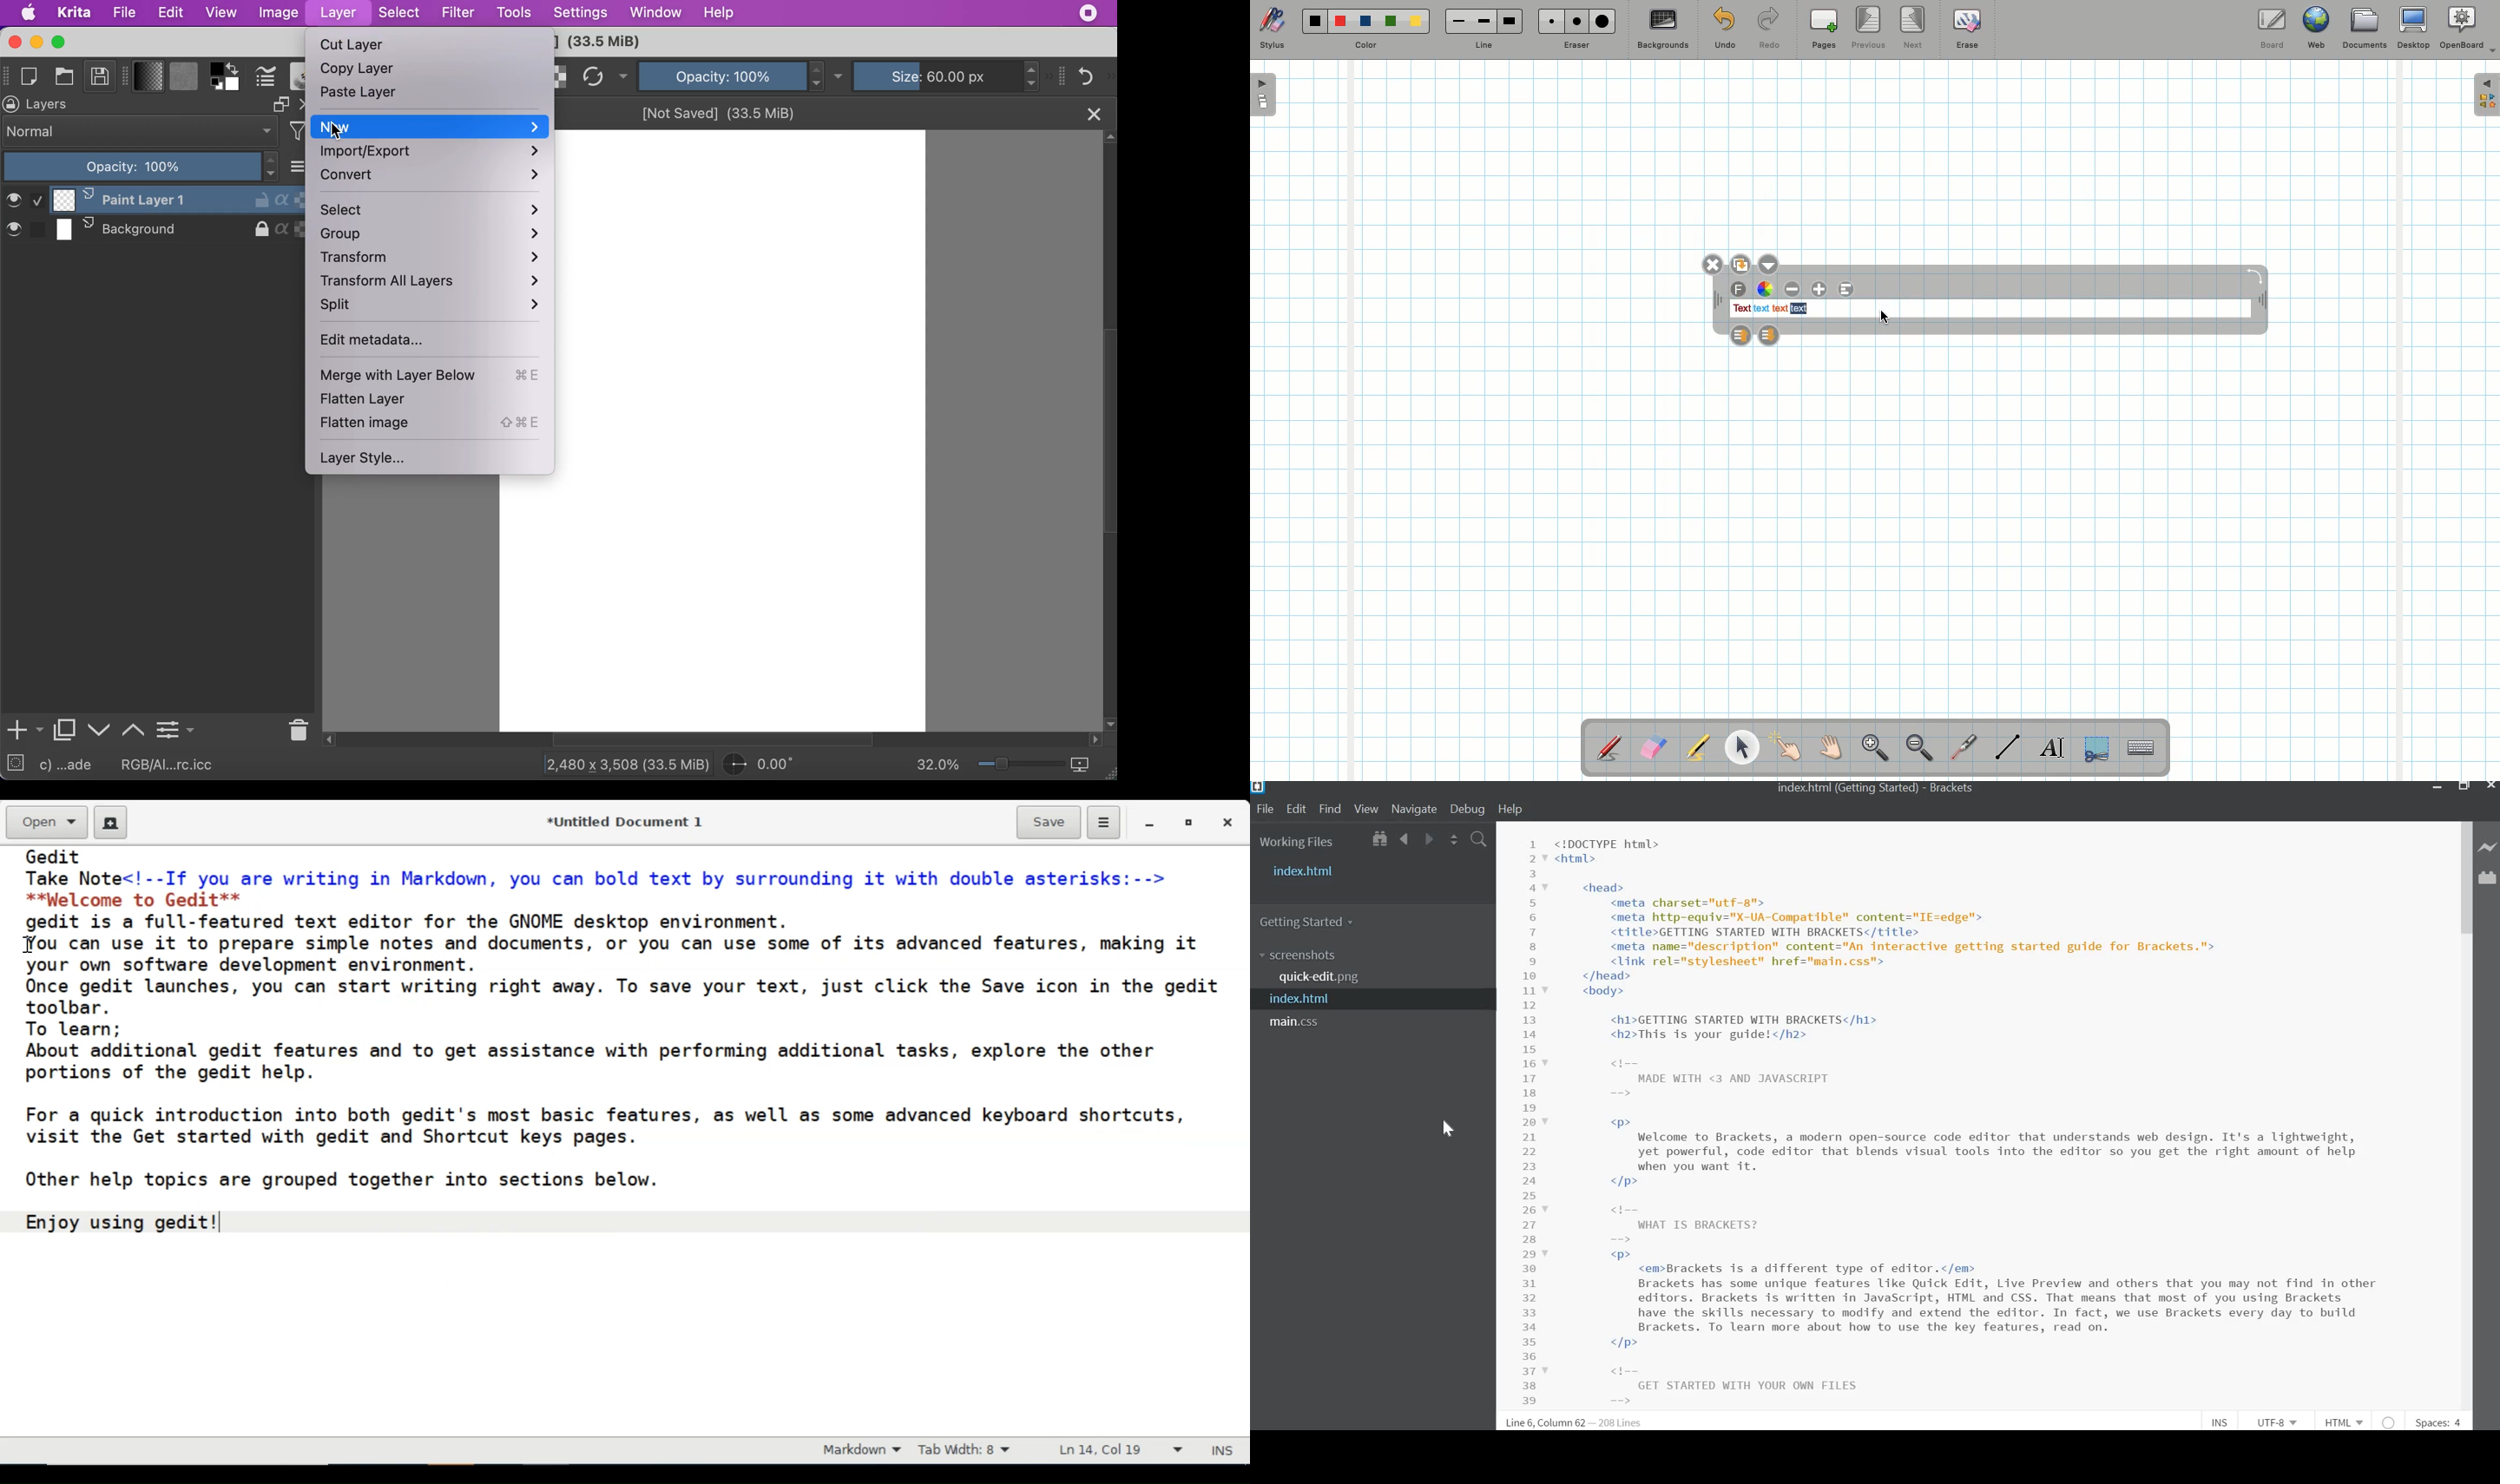  I want to click on create a new document, so click(32, 77).